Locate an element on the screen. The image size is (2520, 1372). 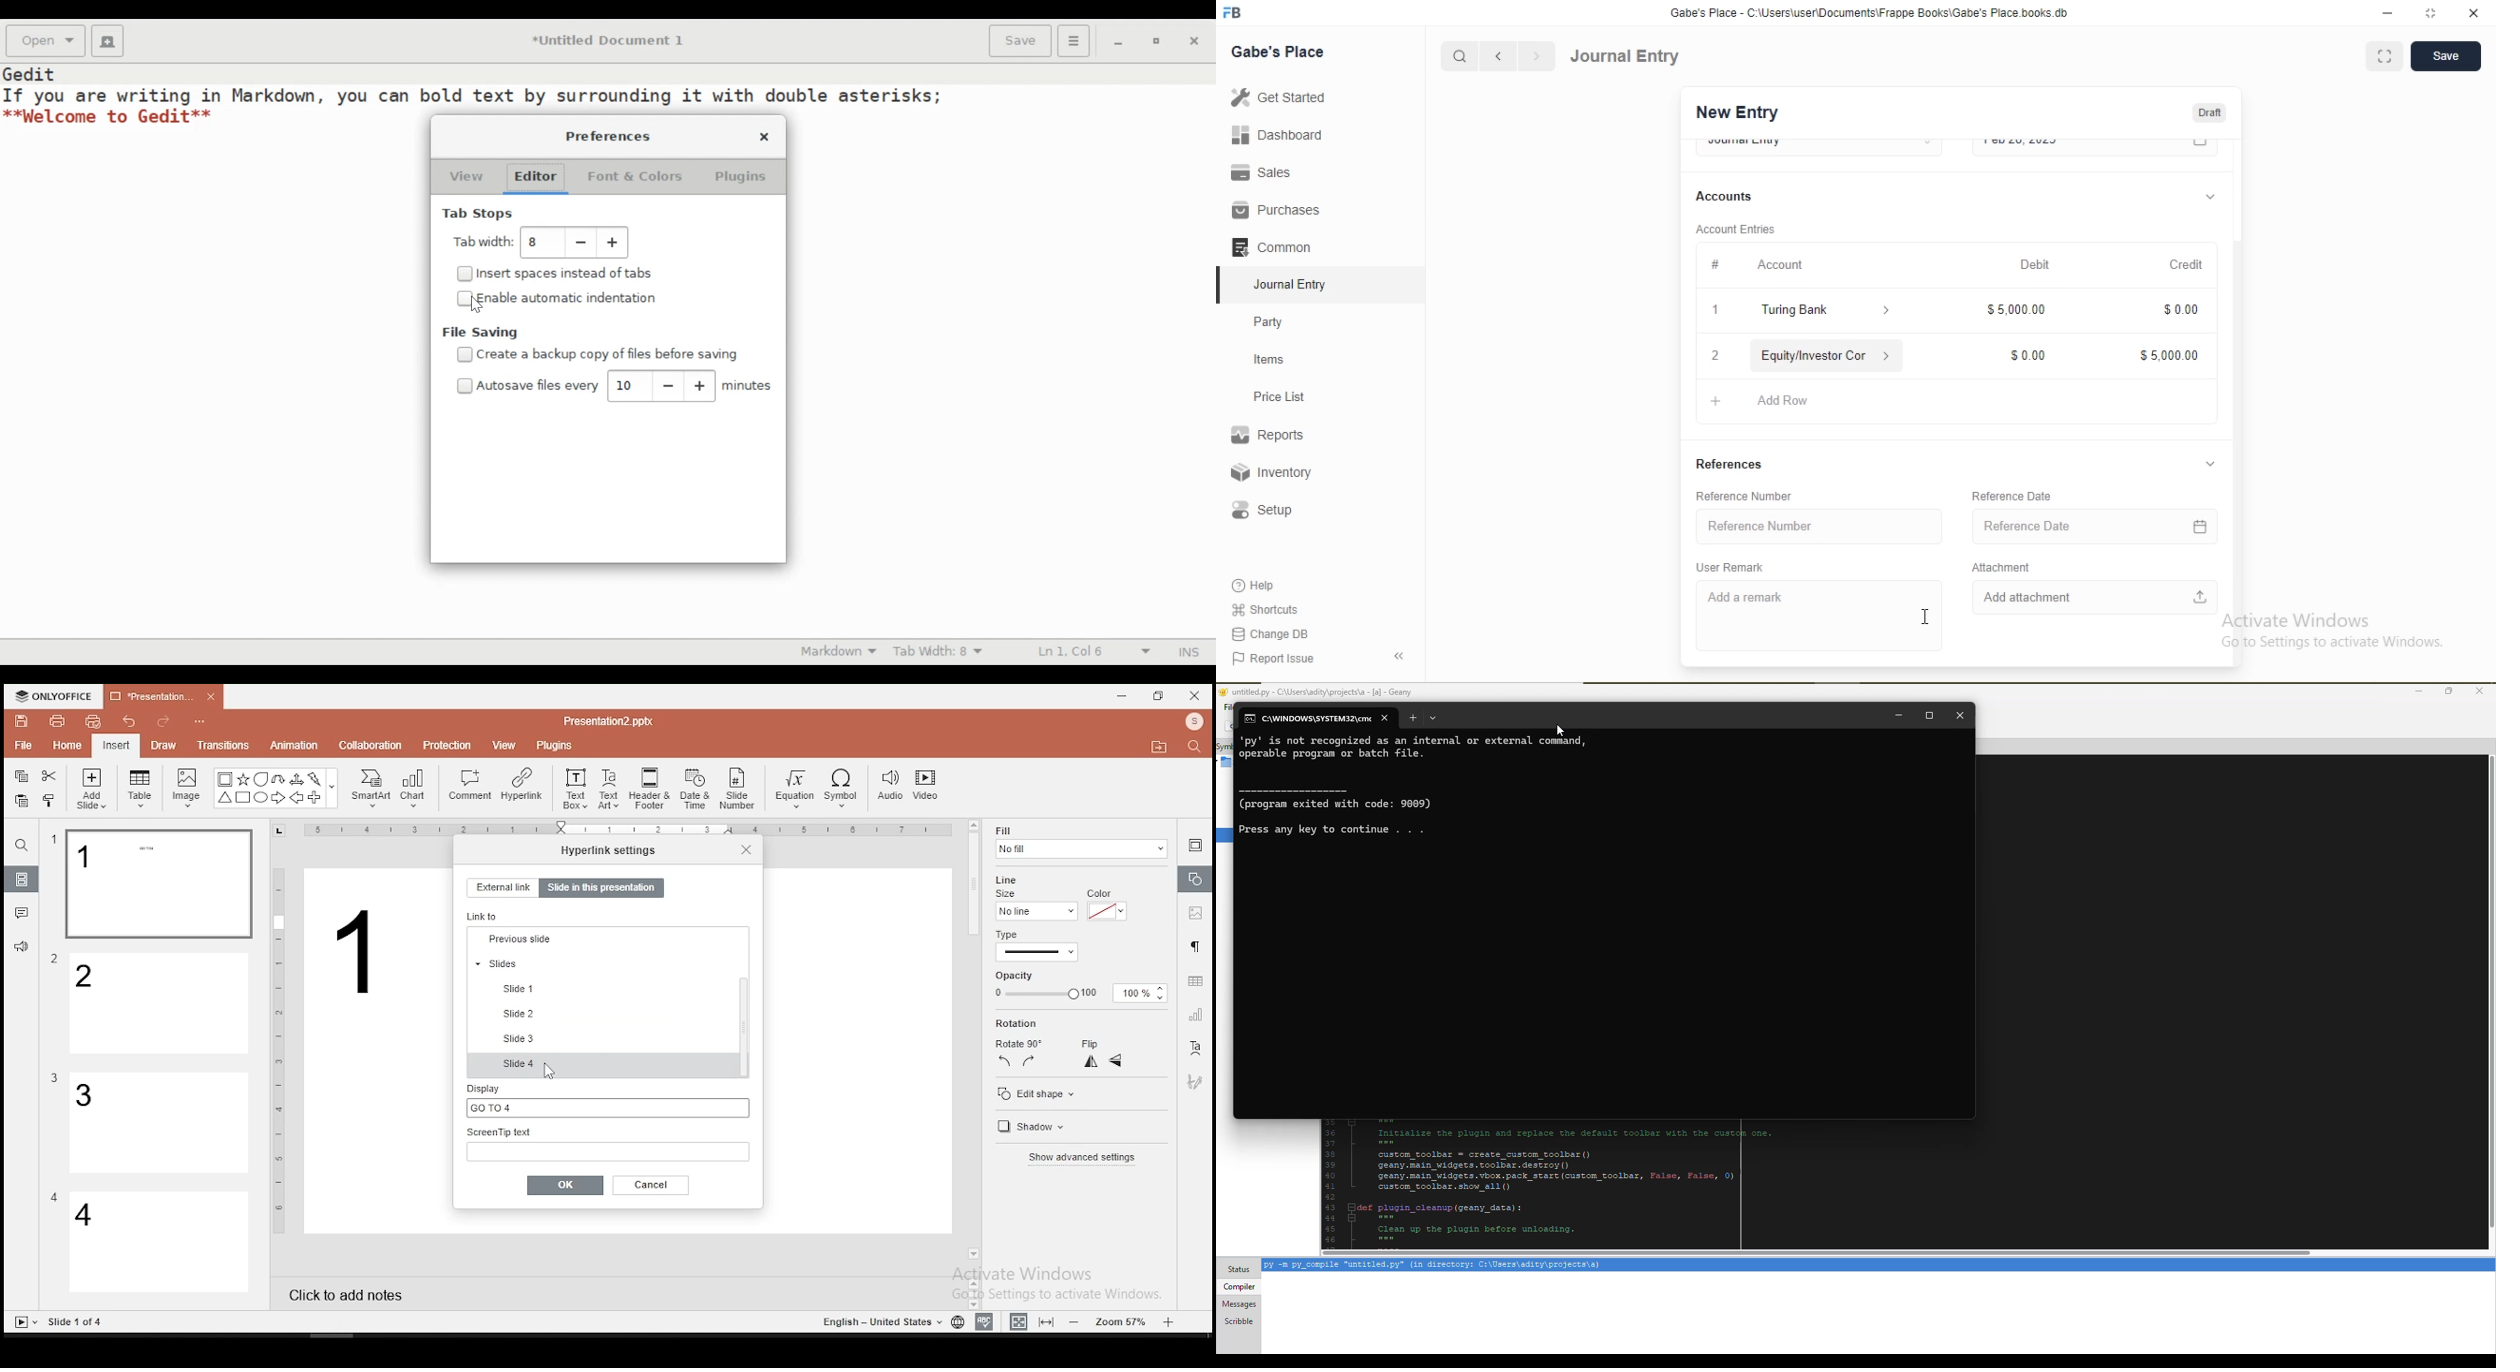
first slide is located at coordinates (600, 940).